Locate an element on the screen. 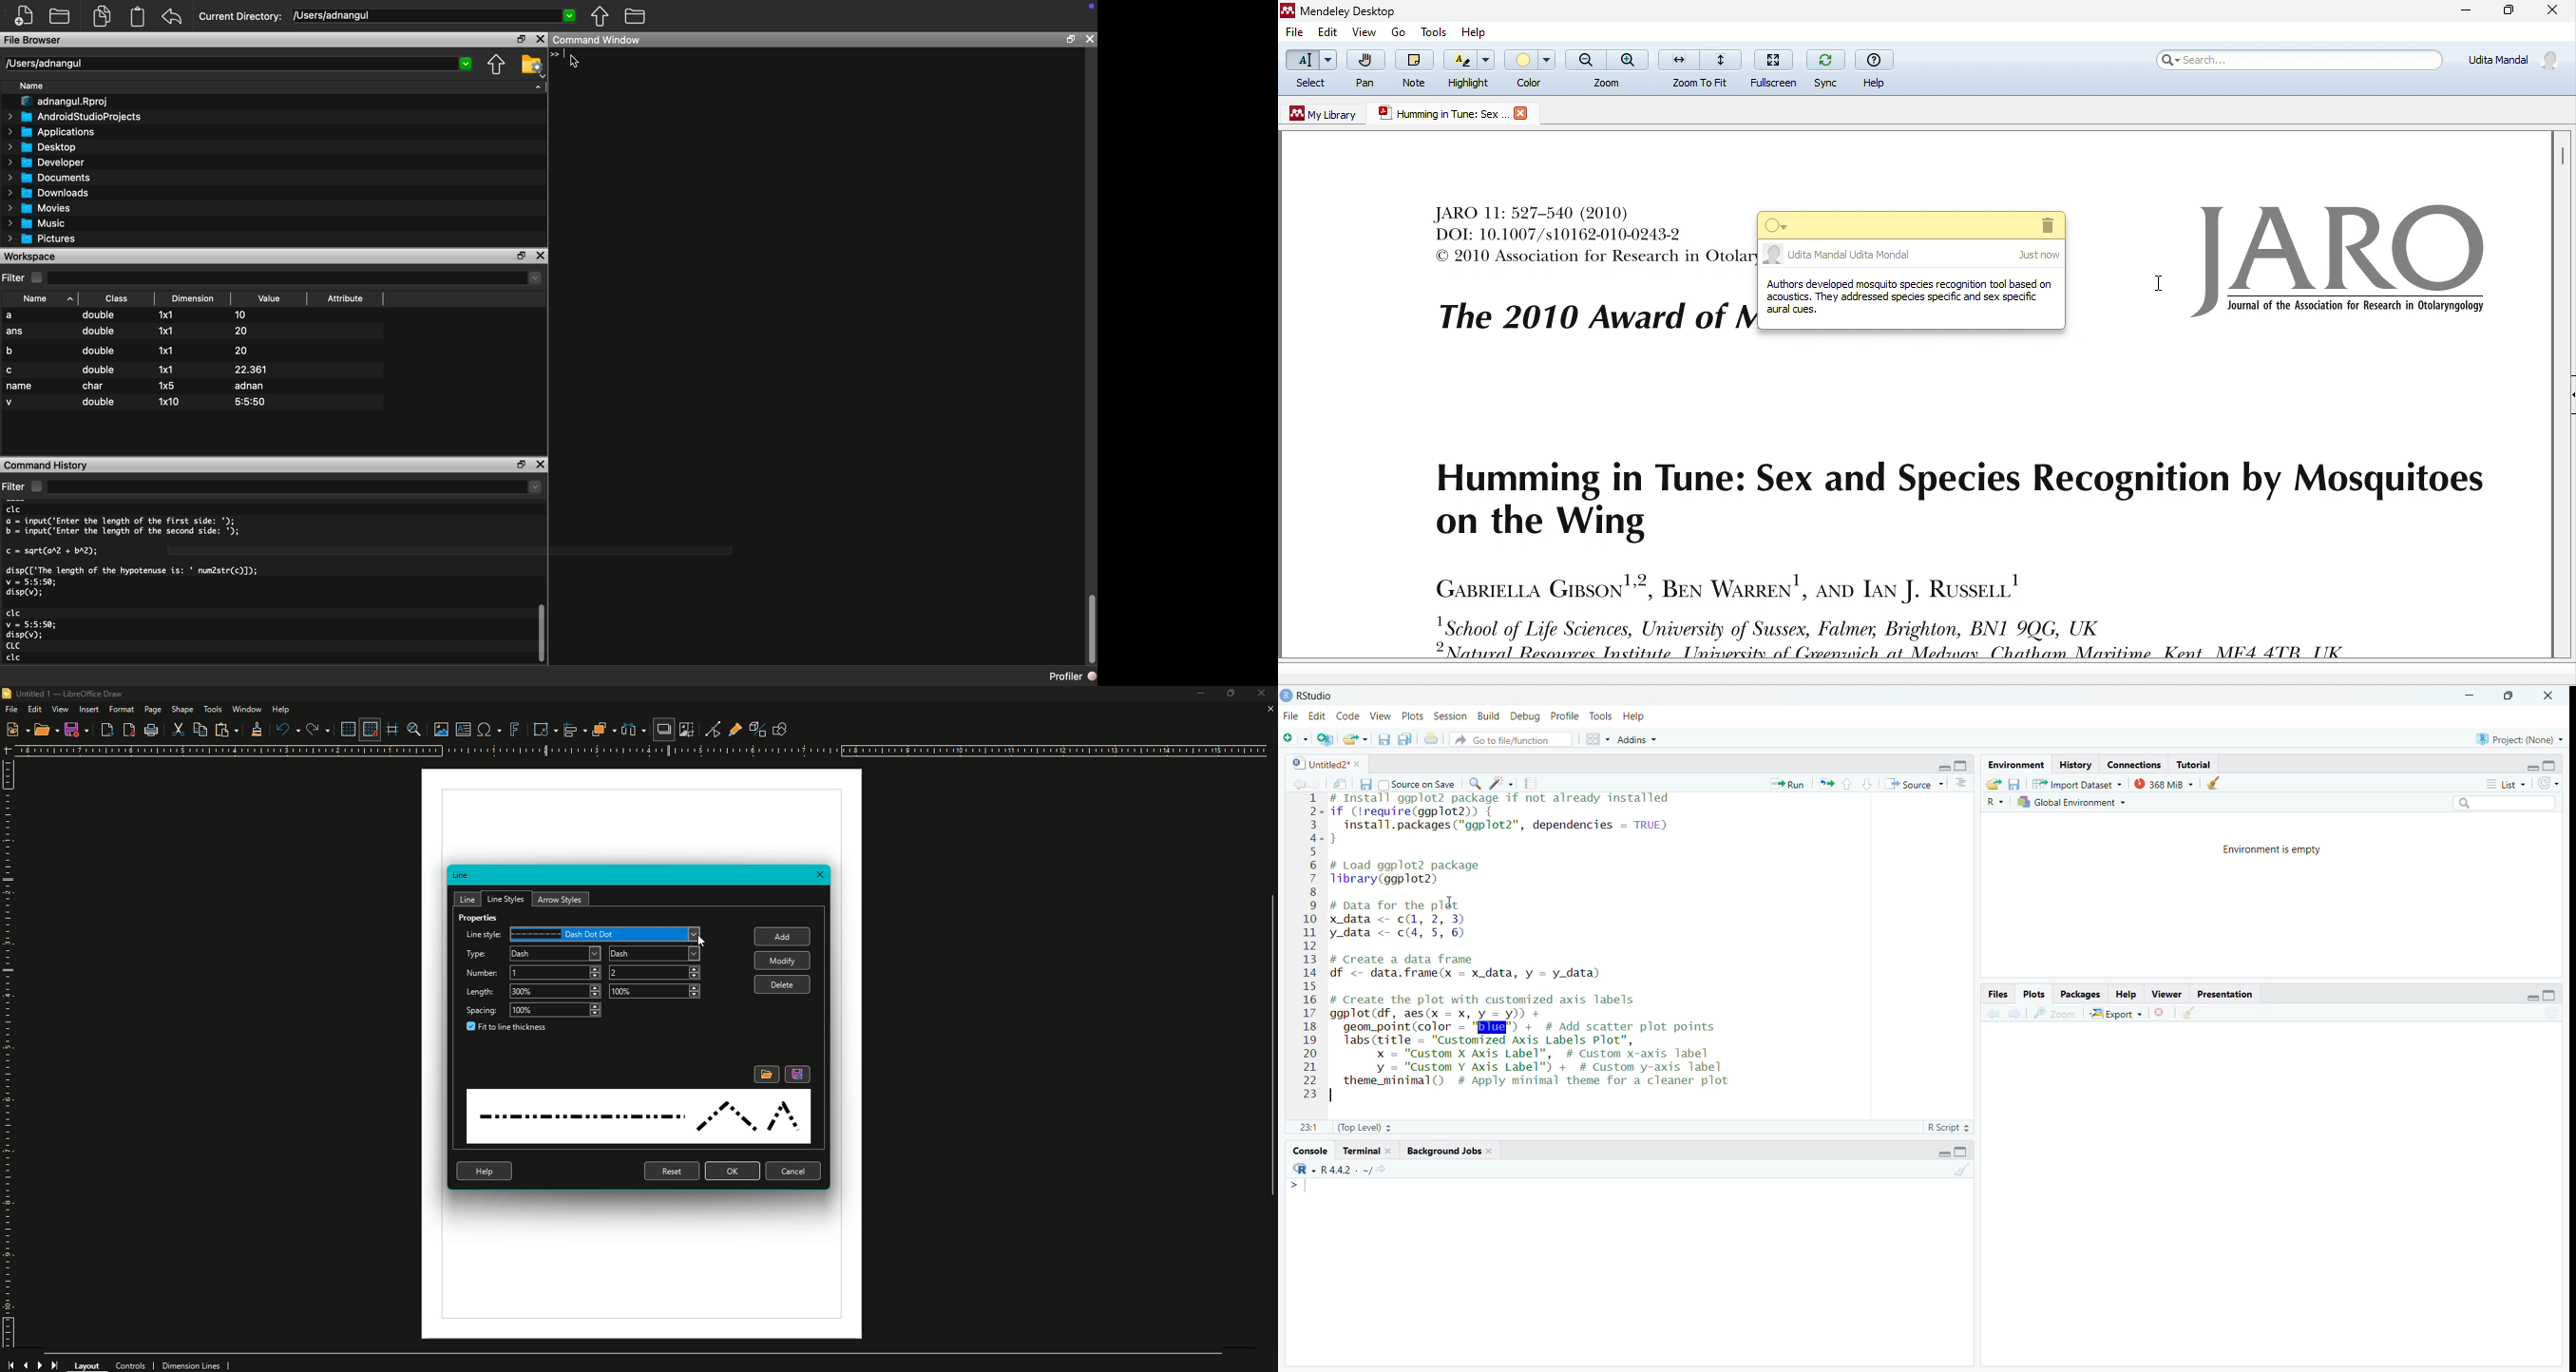 Image resolution: width=2576 pixels, height=1372 pixels. Background Jobs is located at coordinates (1450, 1151).